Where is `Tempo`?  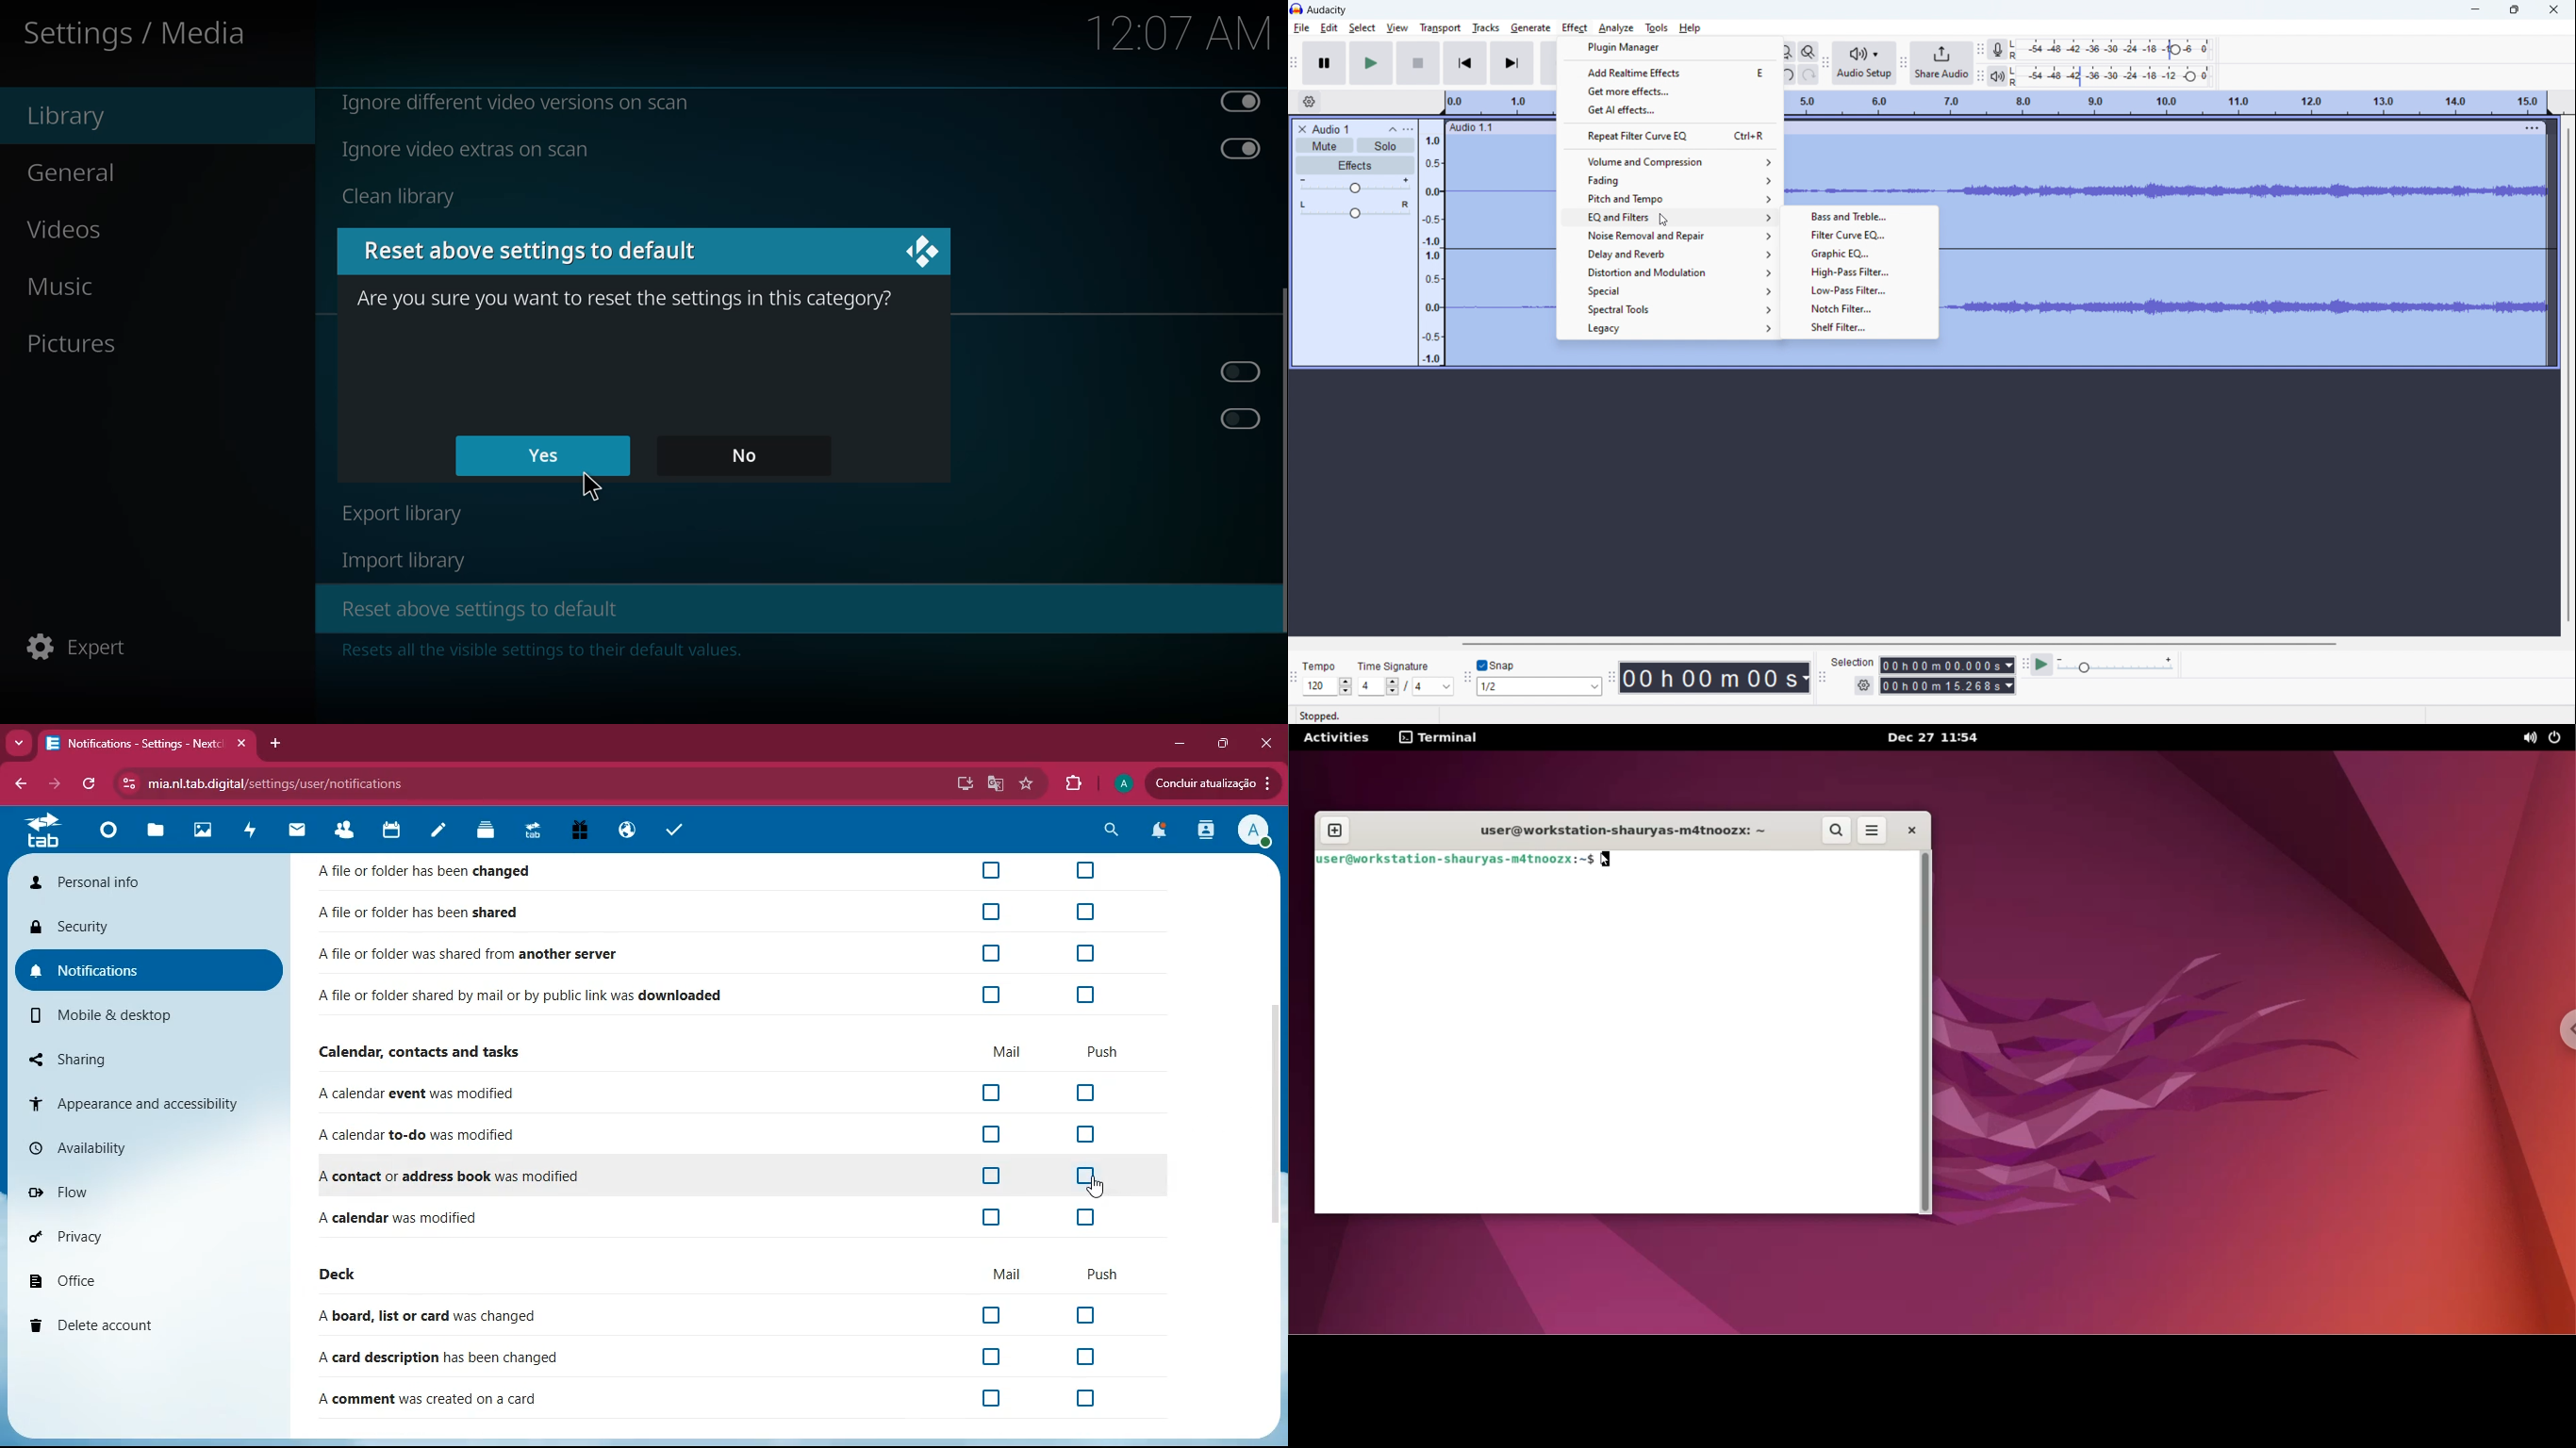
Tempo is located at coordinates (1327, 666).